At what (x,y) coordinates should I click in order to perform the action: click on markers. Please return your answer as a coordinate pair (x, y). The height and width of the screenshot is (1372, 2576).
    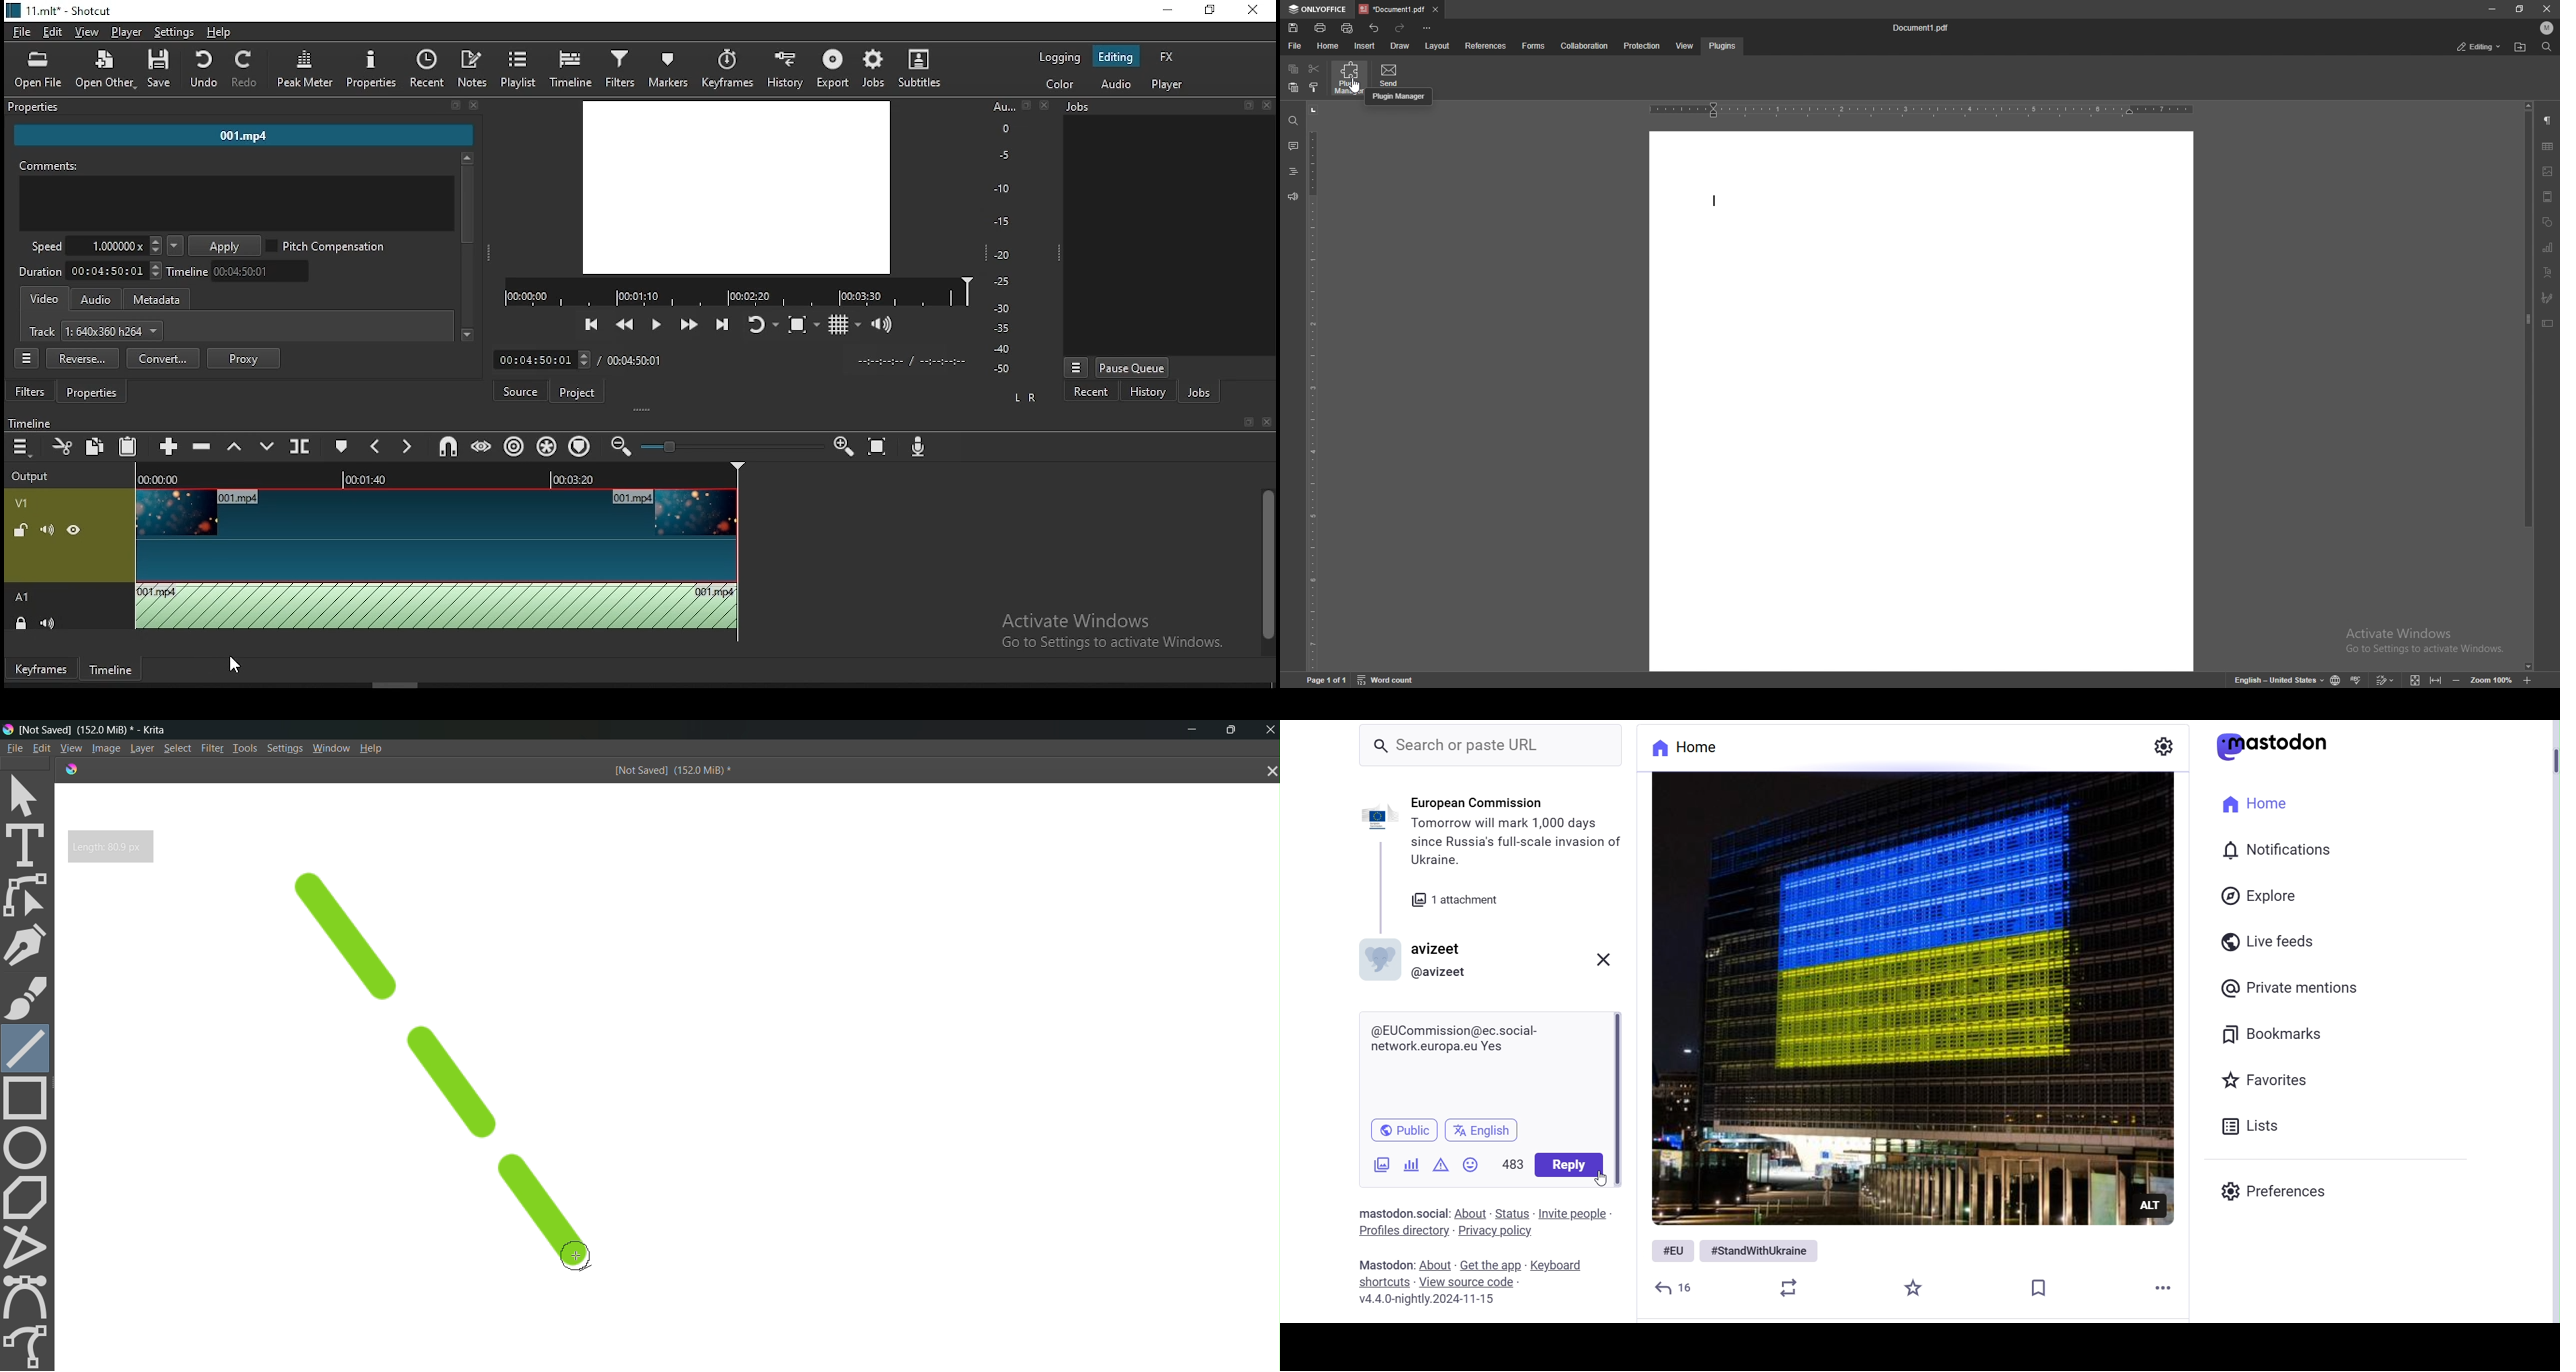
    Looking at the image, I should click on (671, 71).